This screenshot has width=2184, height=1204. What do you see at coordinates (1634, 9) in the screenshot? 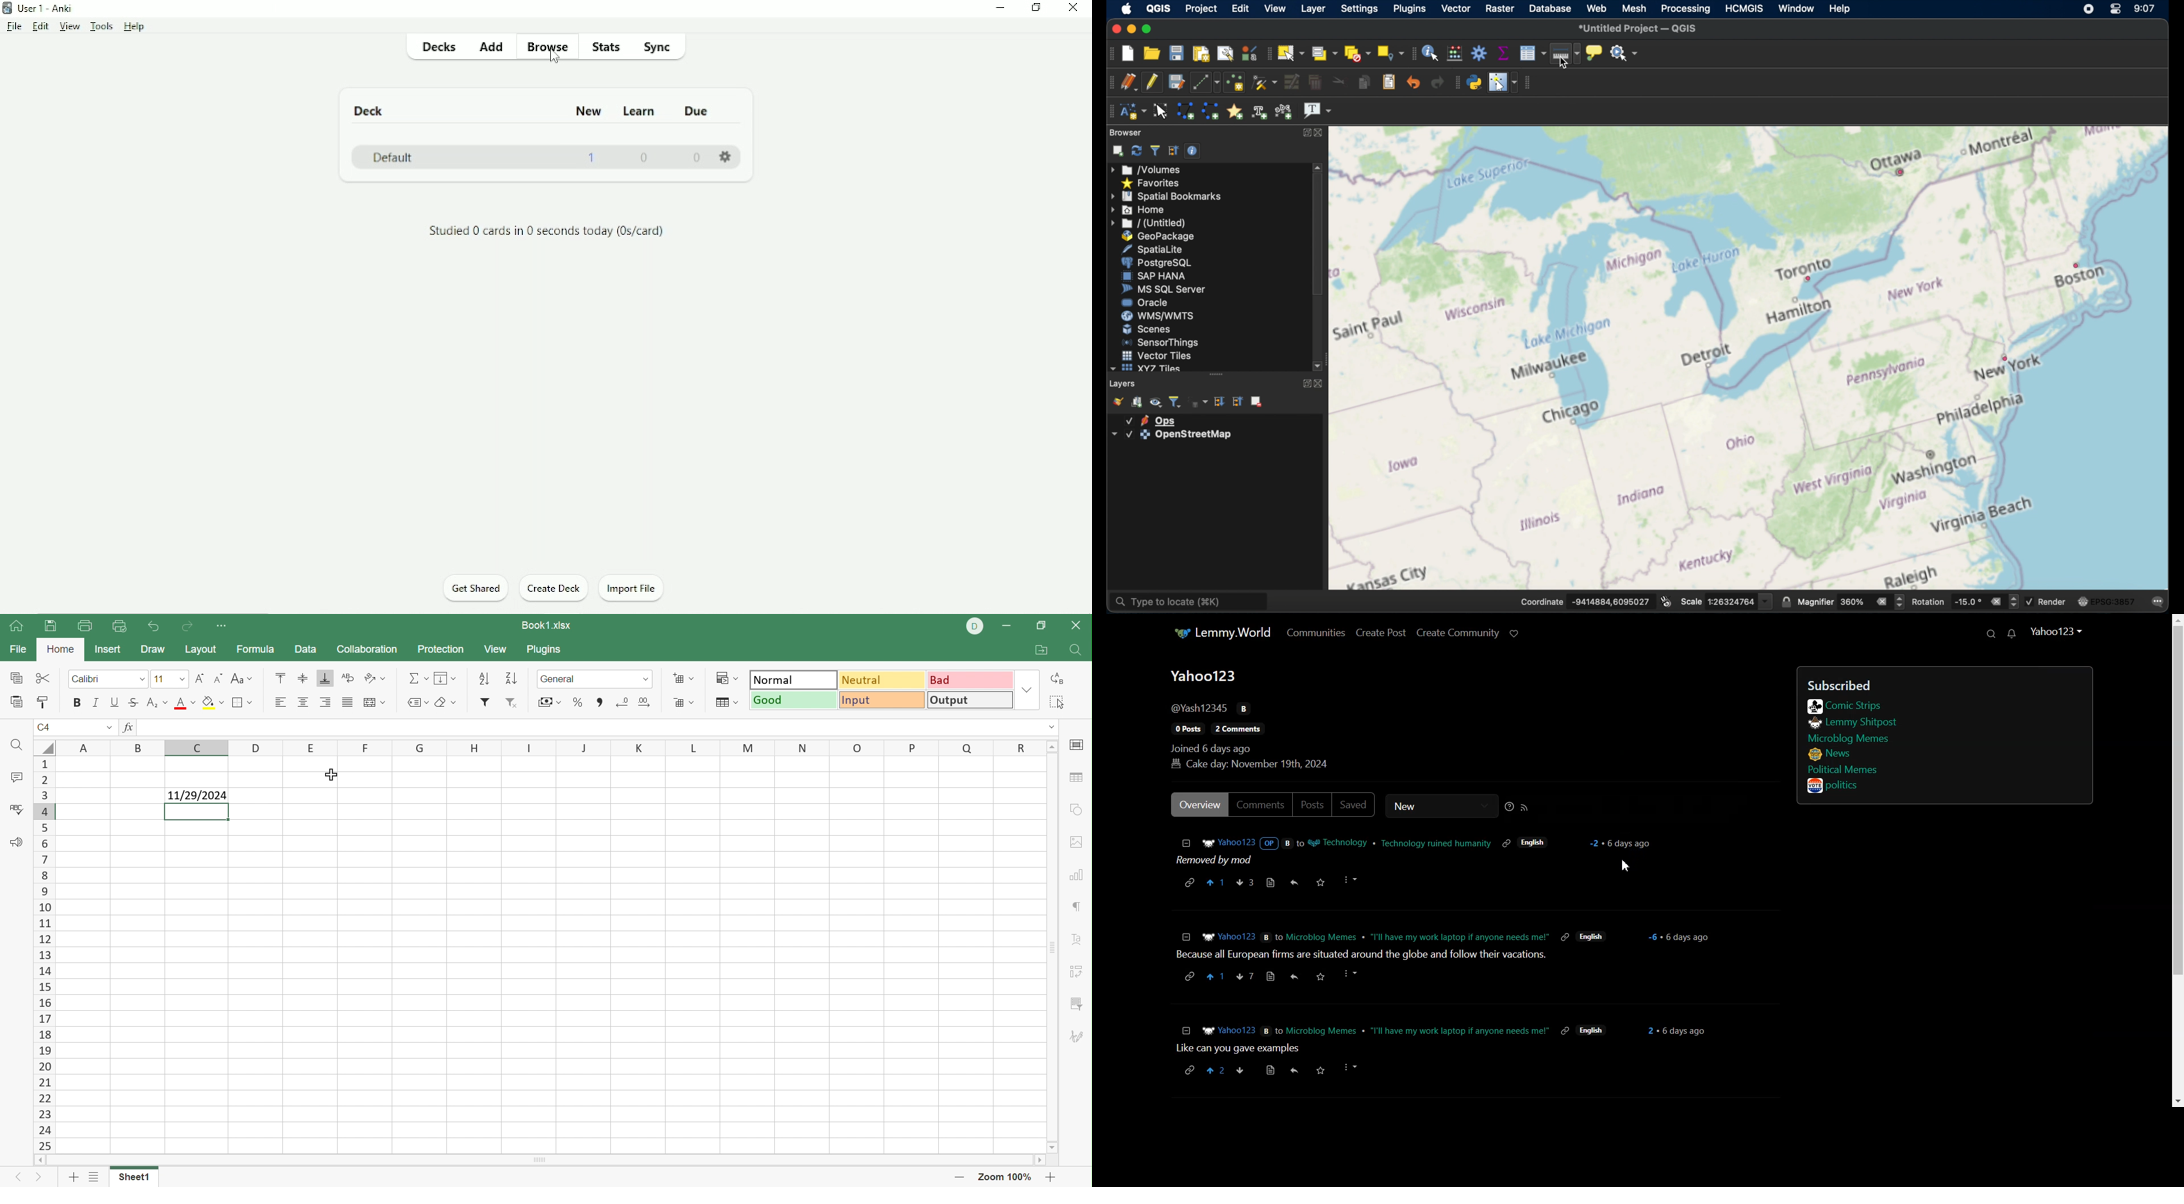
I see `mesh` at bounding box center [1634, 9].